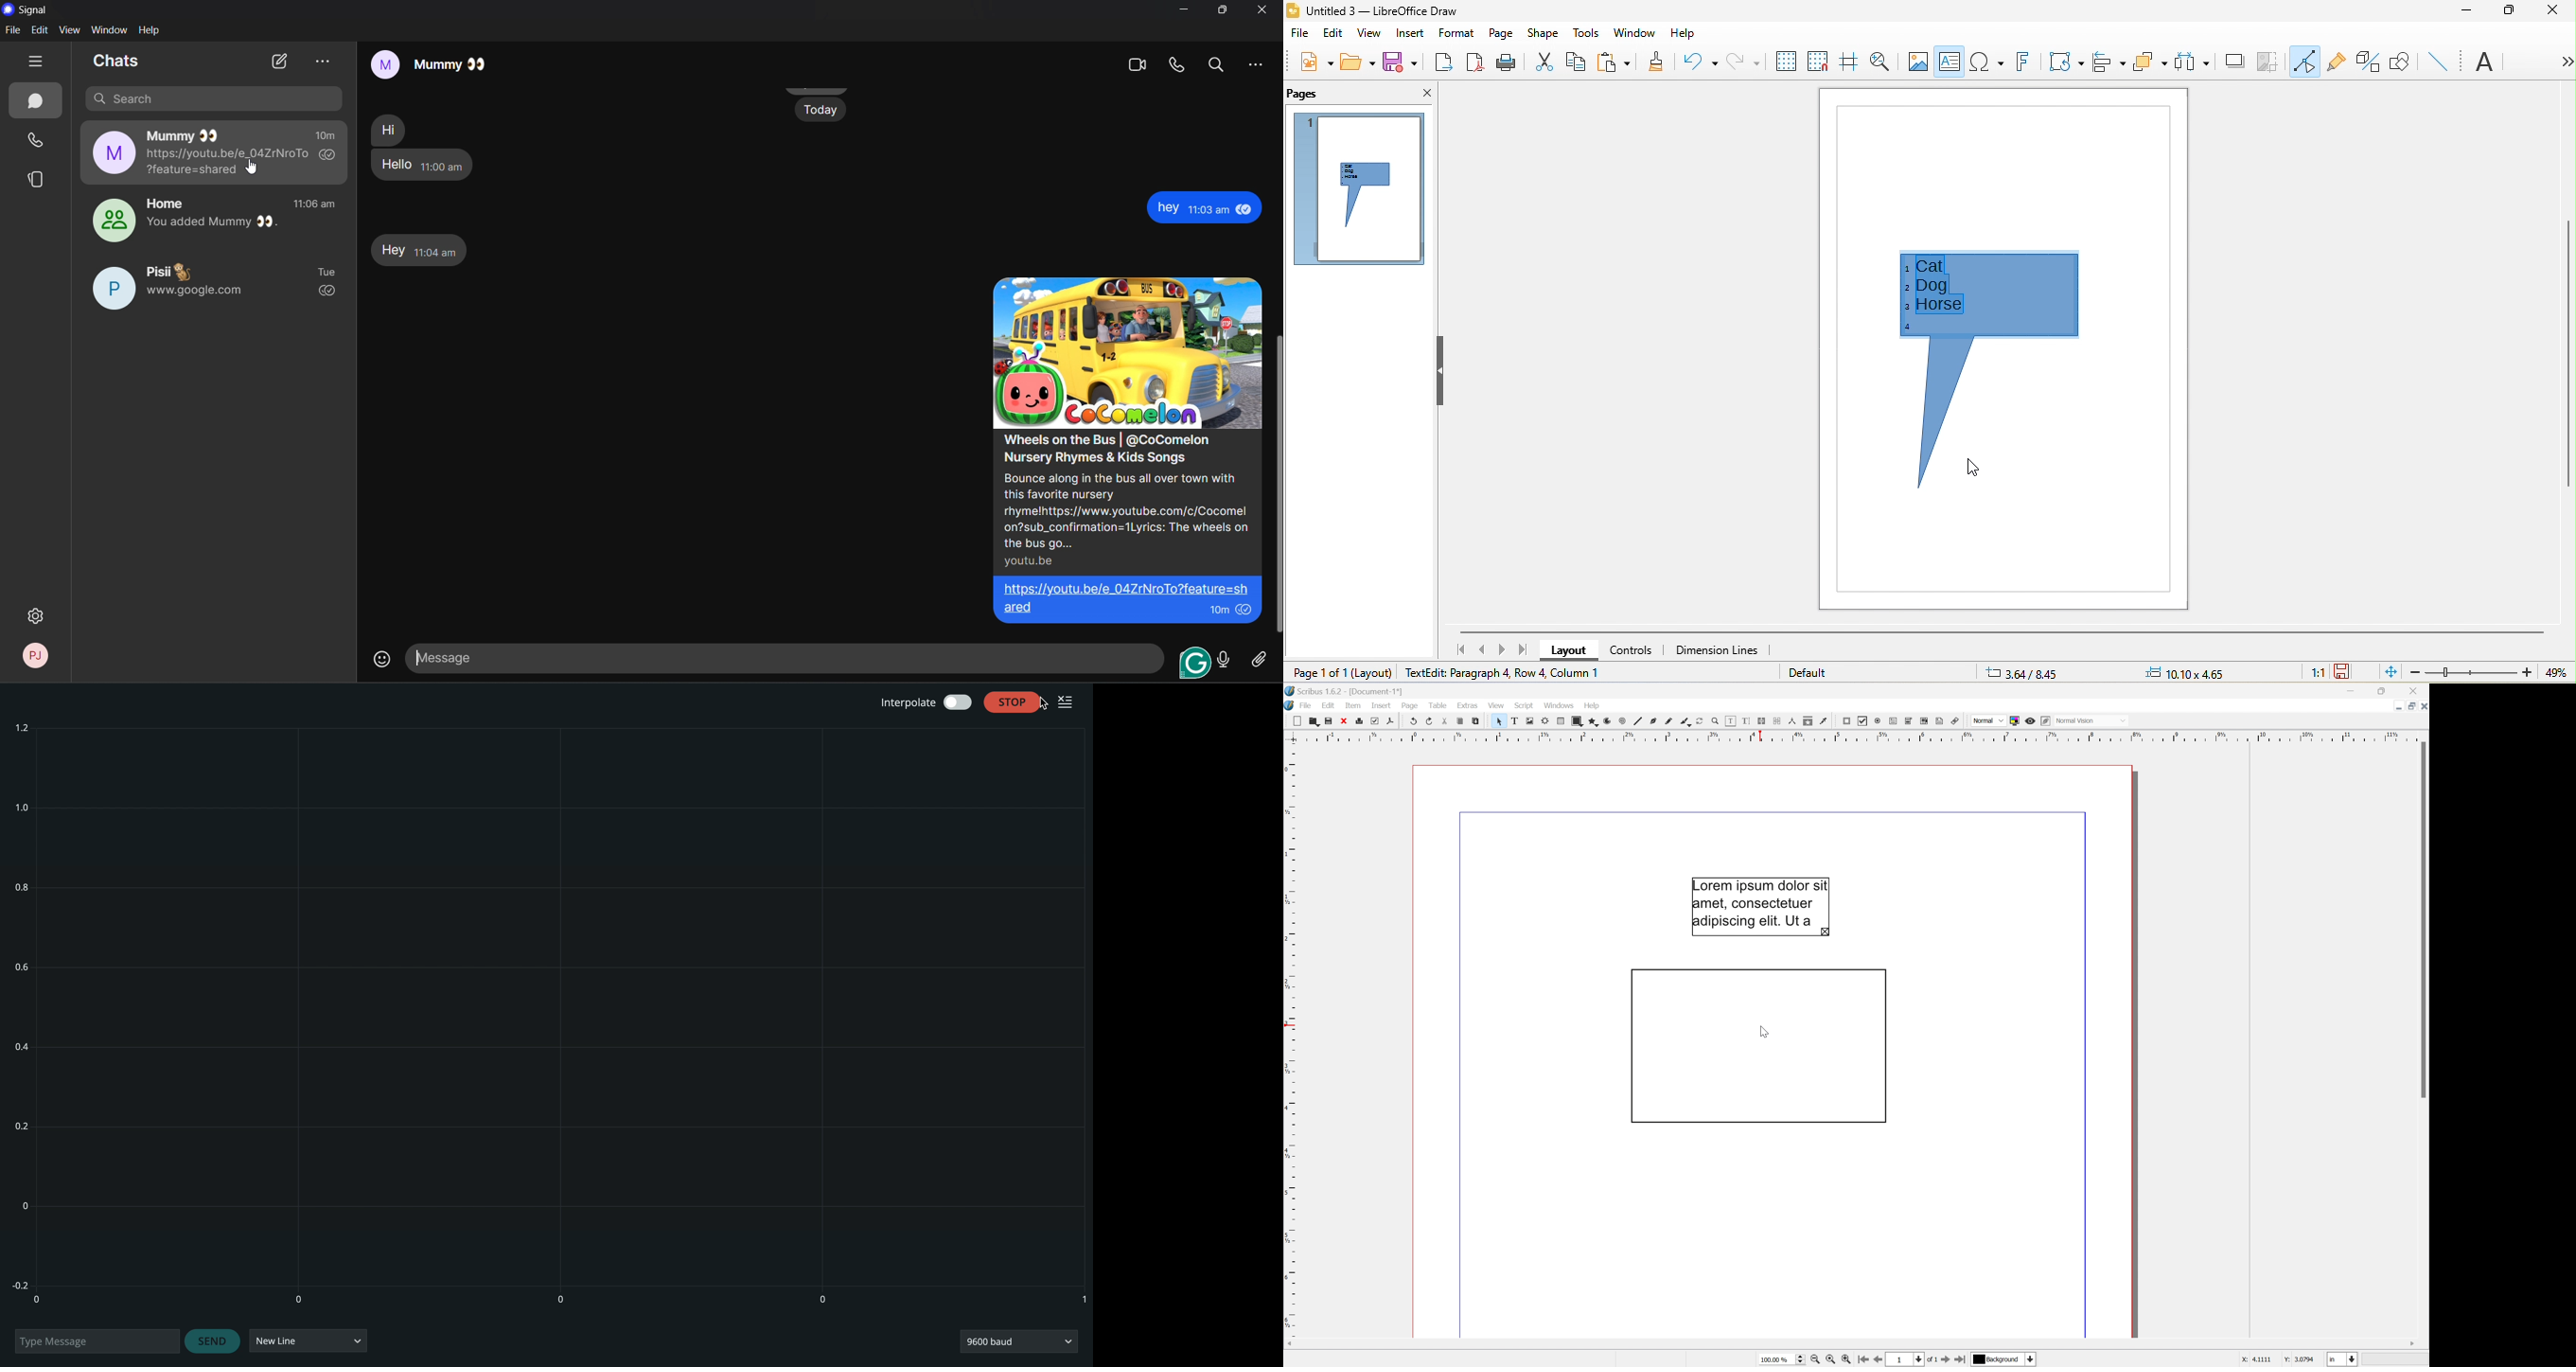 The width and height of the screenshot is (2576, 1372). I want to click on Spiral, so click(1622, 721).